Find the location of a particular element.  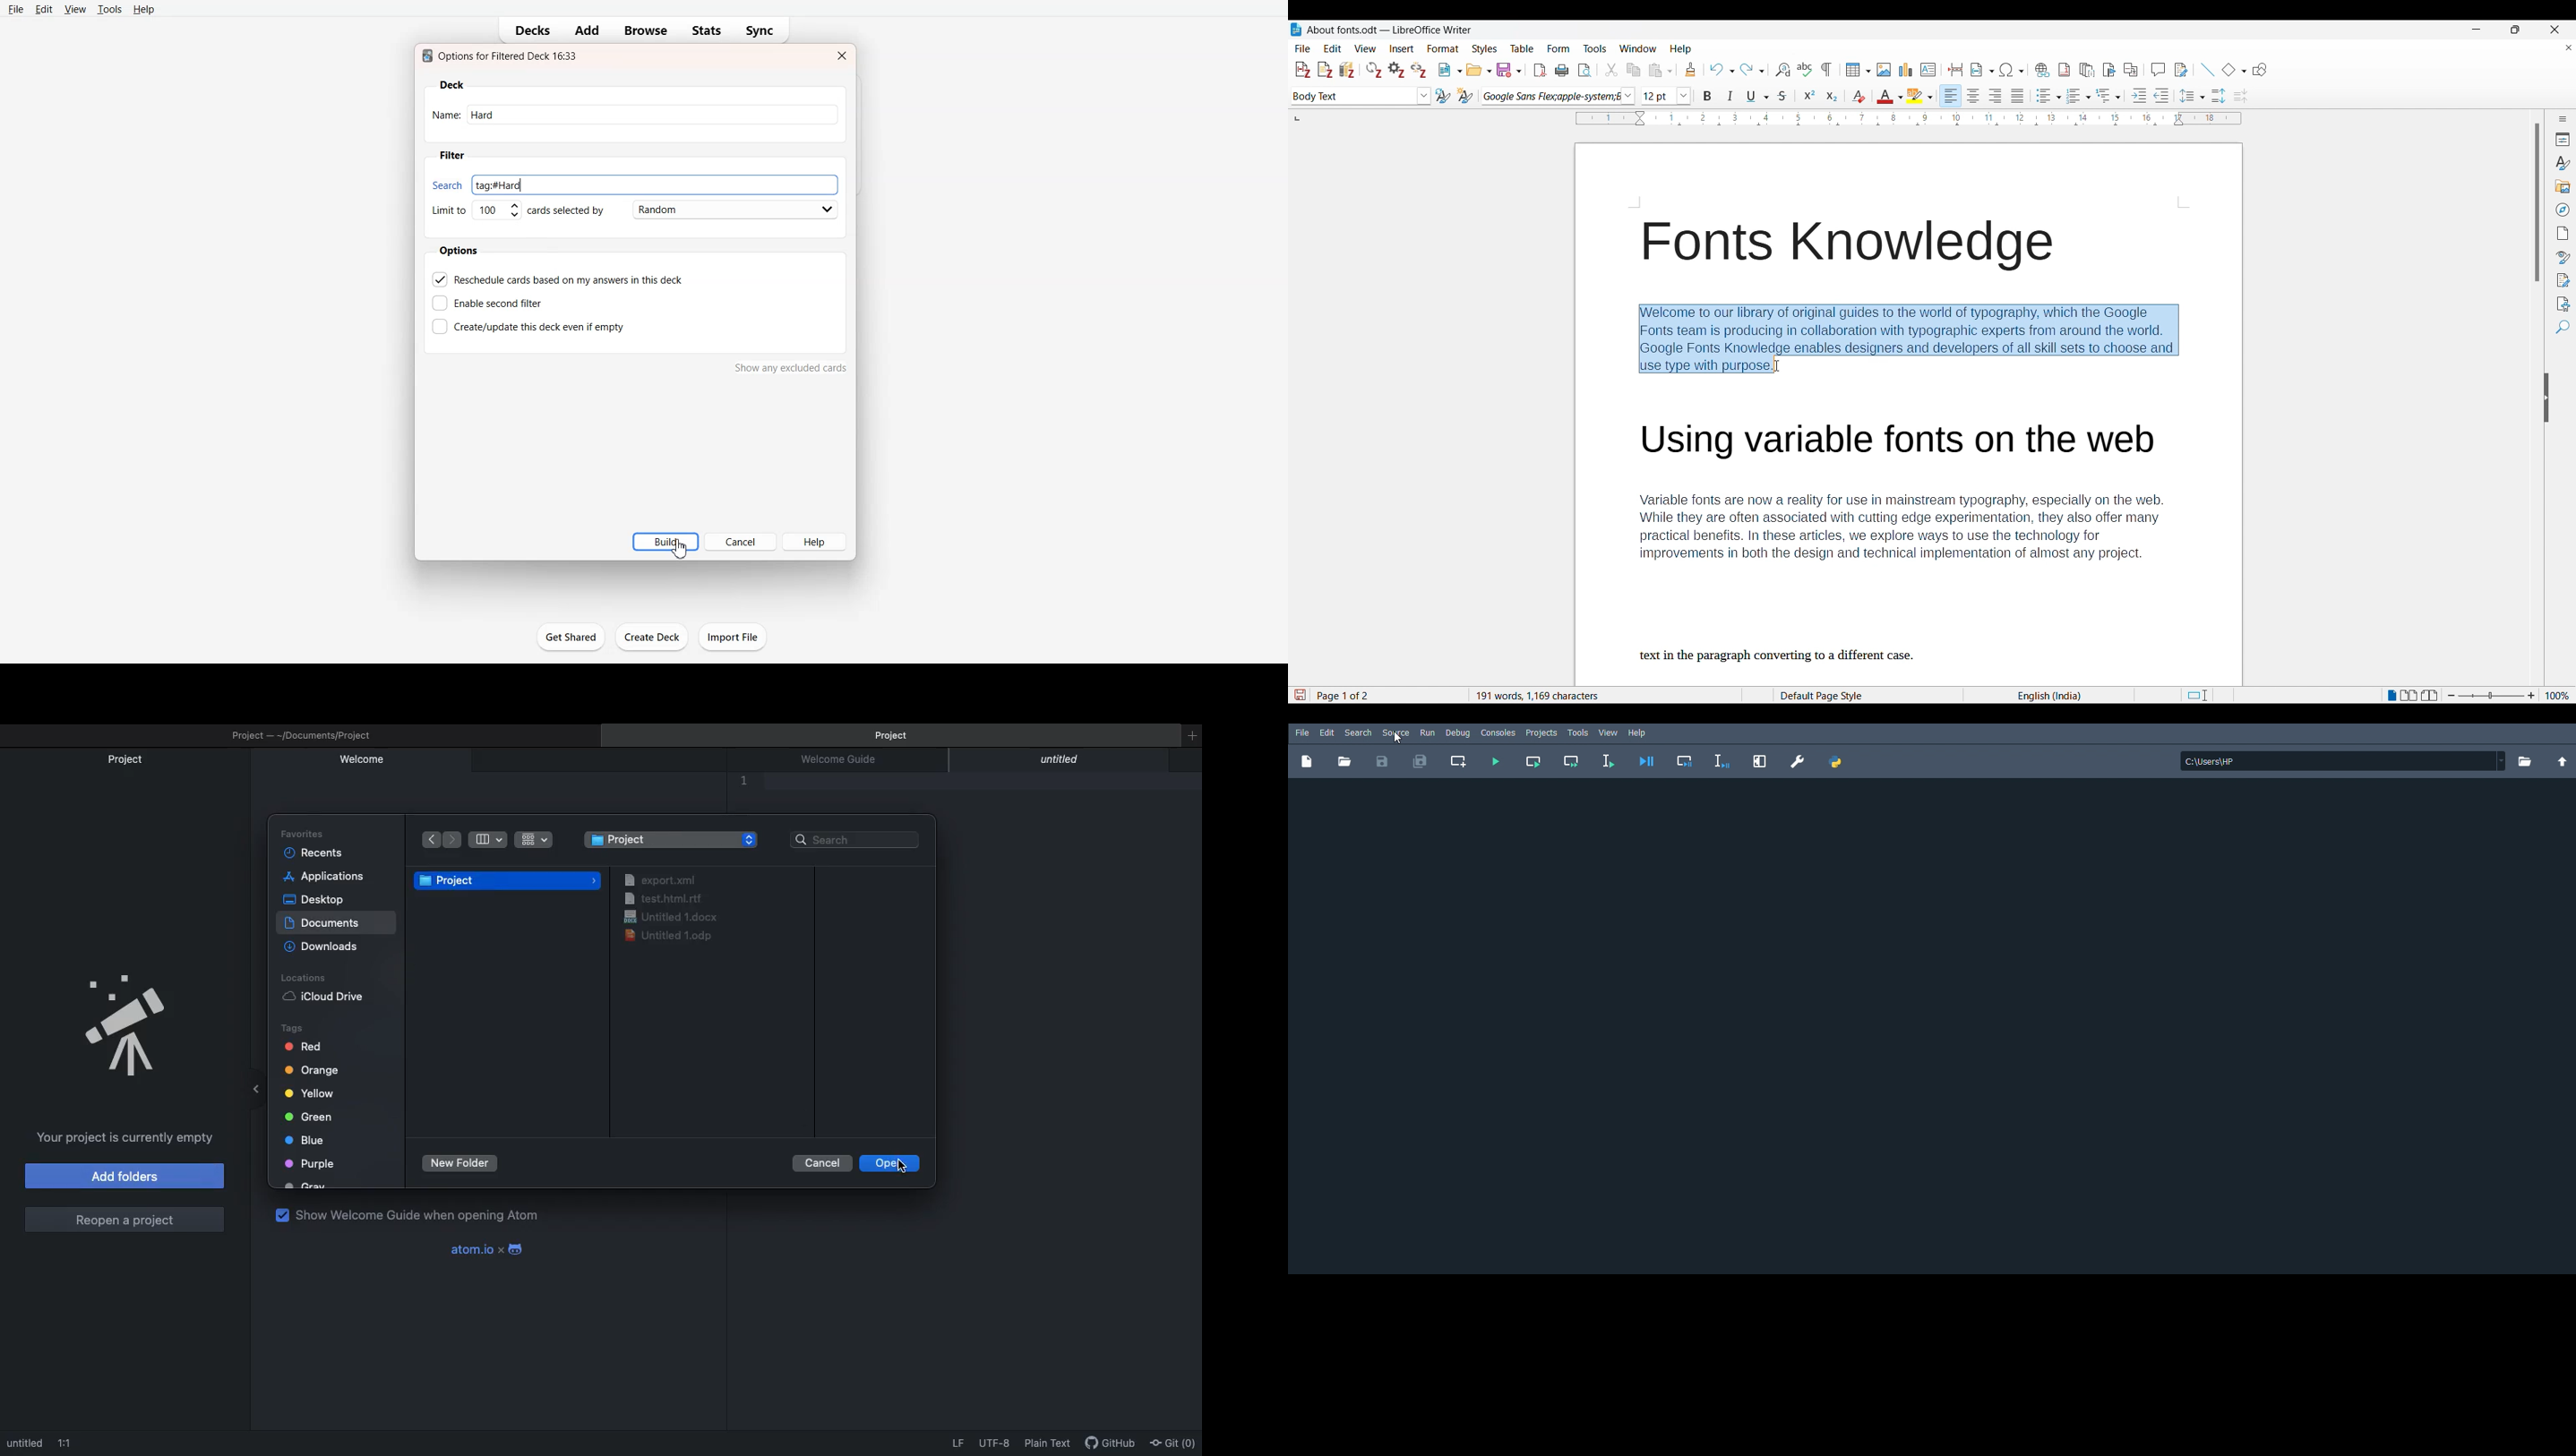

Run selection or current line is located at coordinates (1608, 763).